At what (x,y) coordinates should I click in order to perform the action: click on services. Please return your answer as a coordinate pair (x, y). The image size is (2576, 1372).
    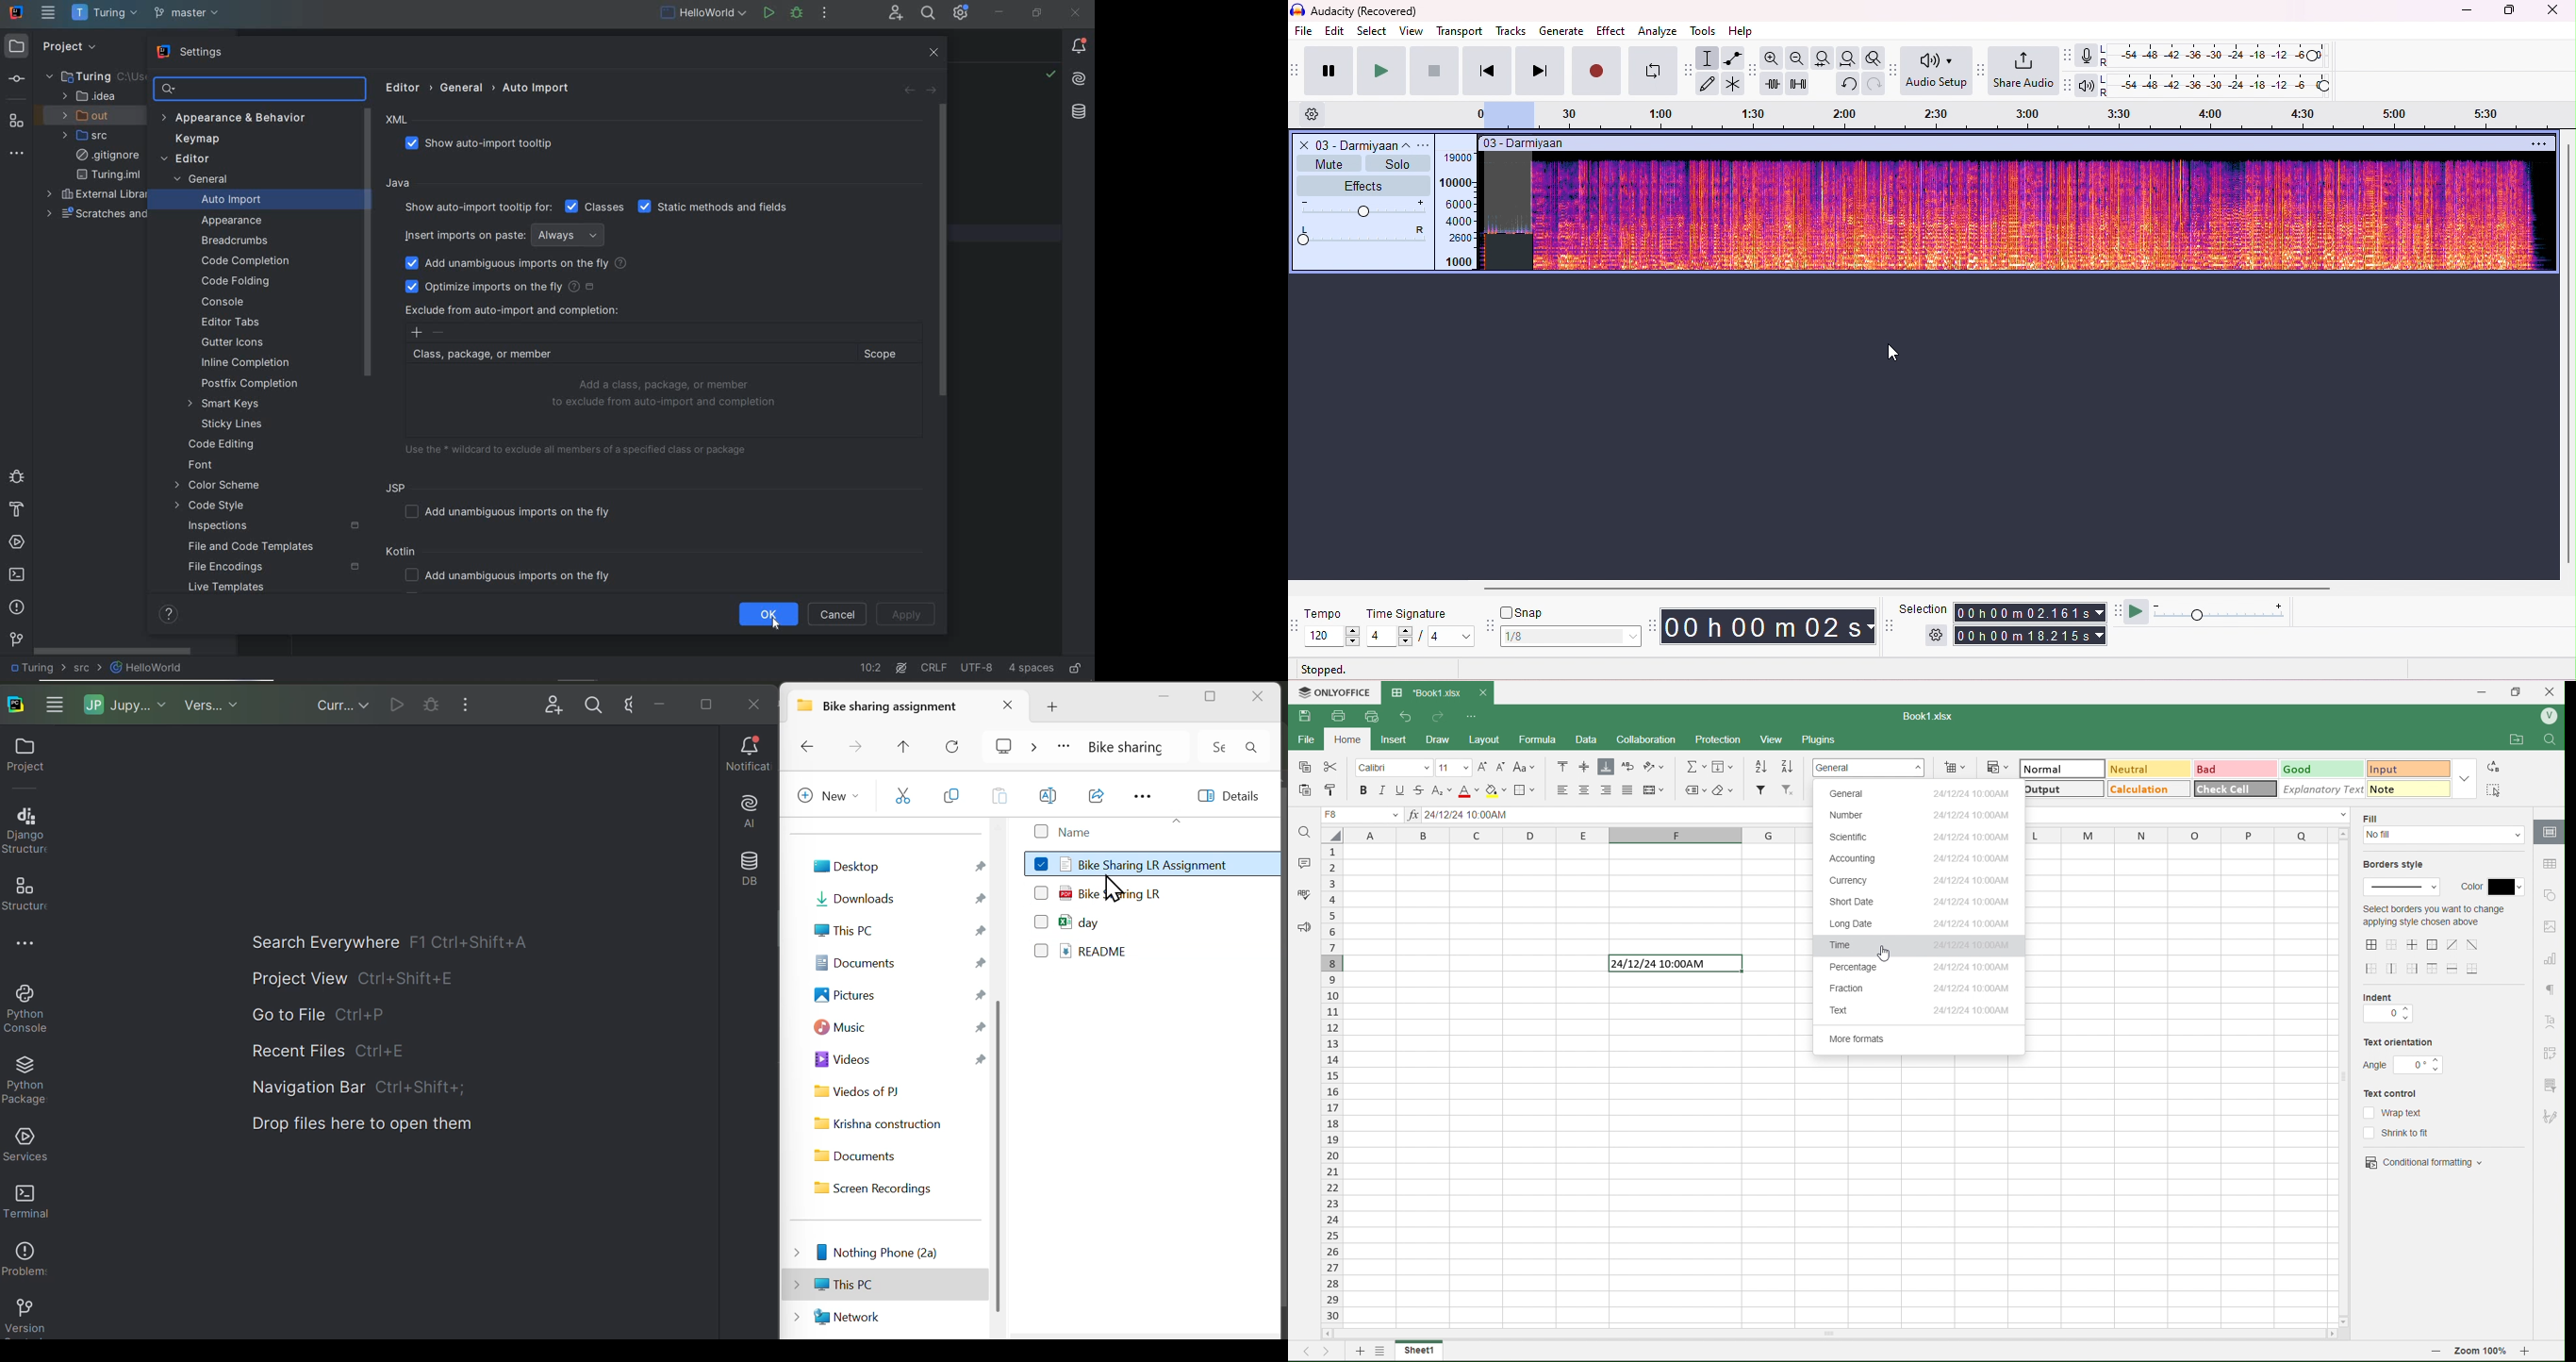
    Looking at the image, I should click on (18, 543).